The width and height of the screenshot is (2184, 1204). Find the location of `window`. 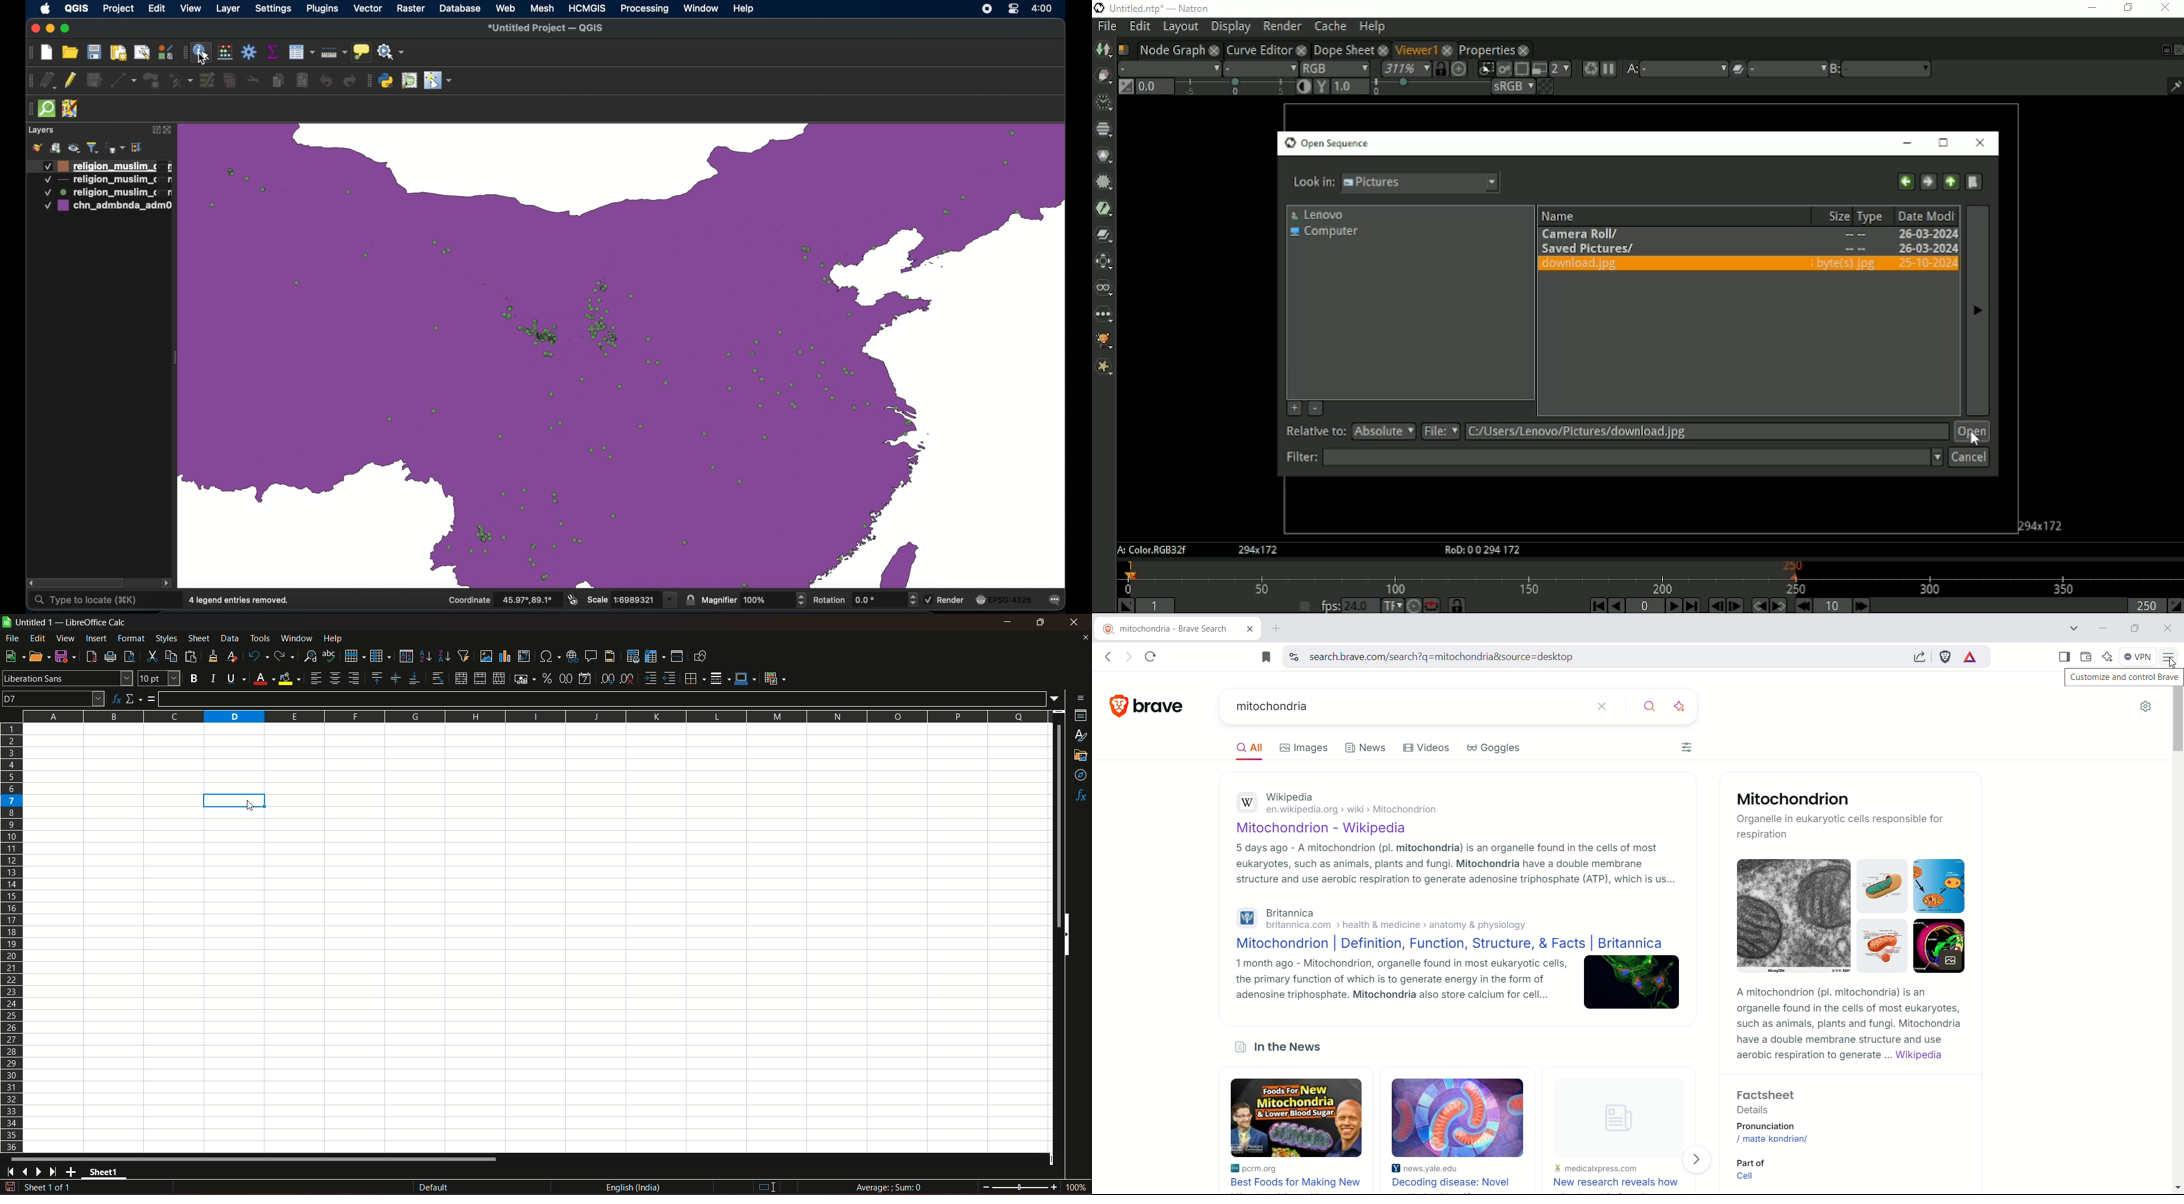

window is located at coordinates (298, 638).